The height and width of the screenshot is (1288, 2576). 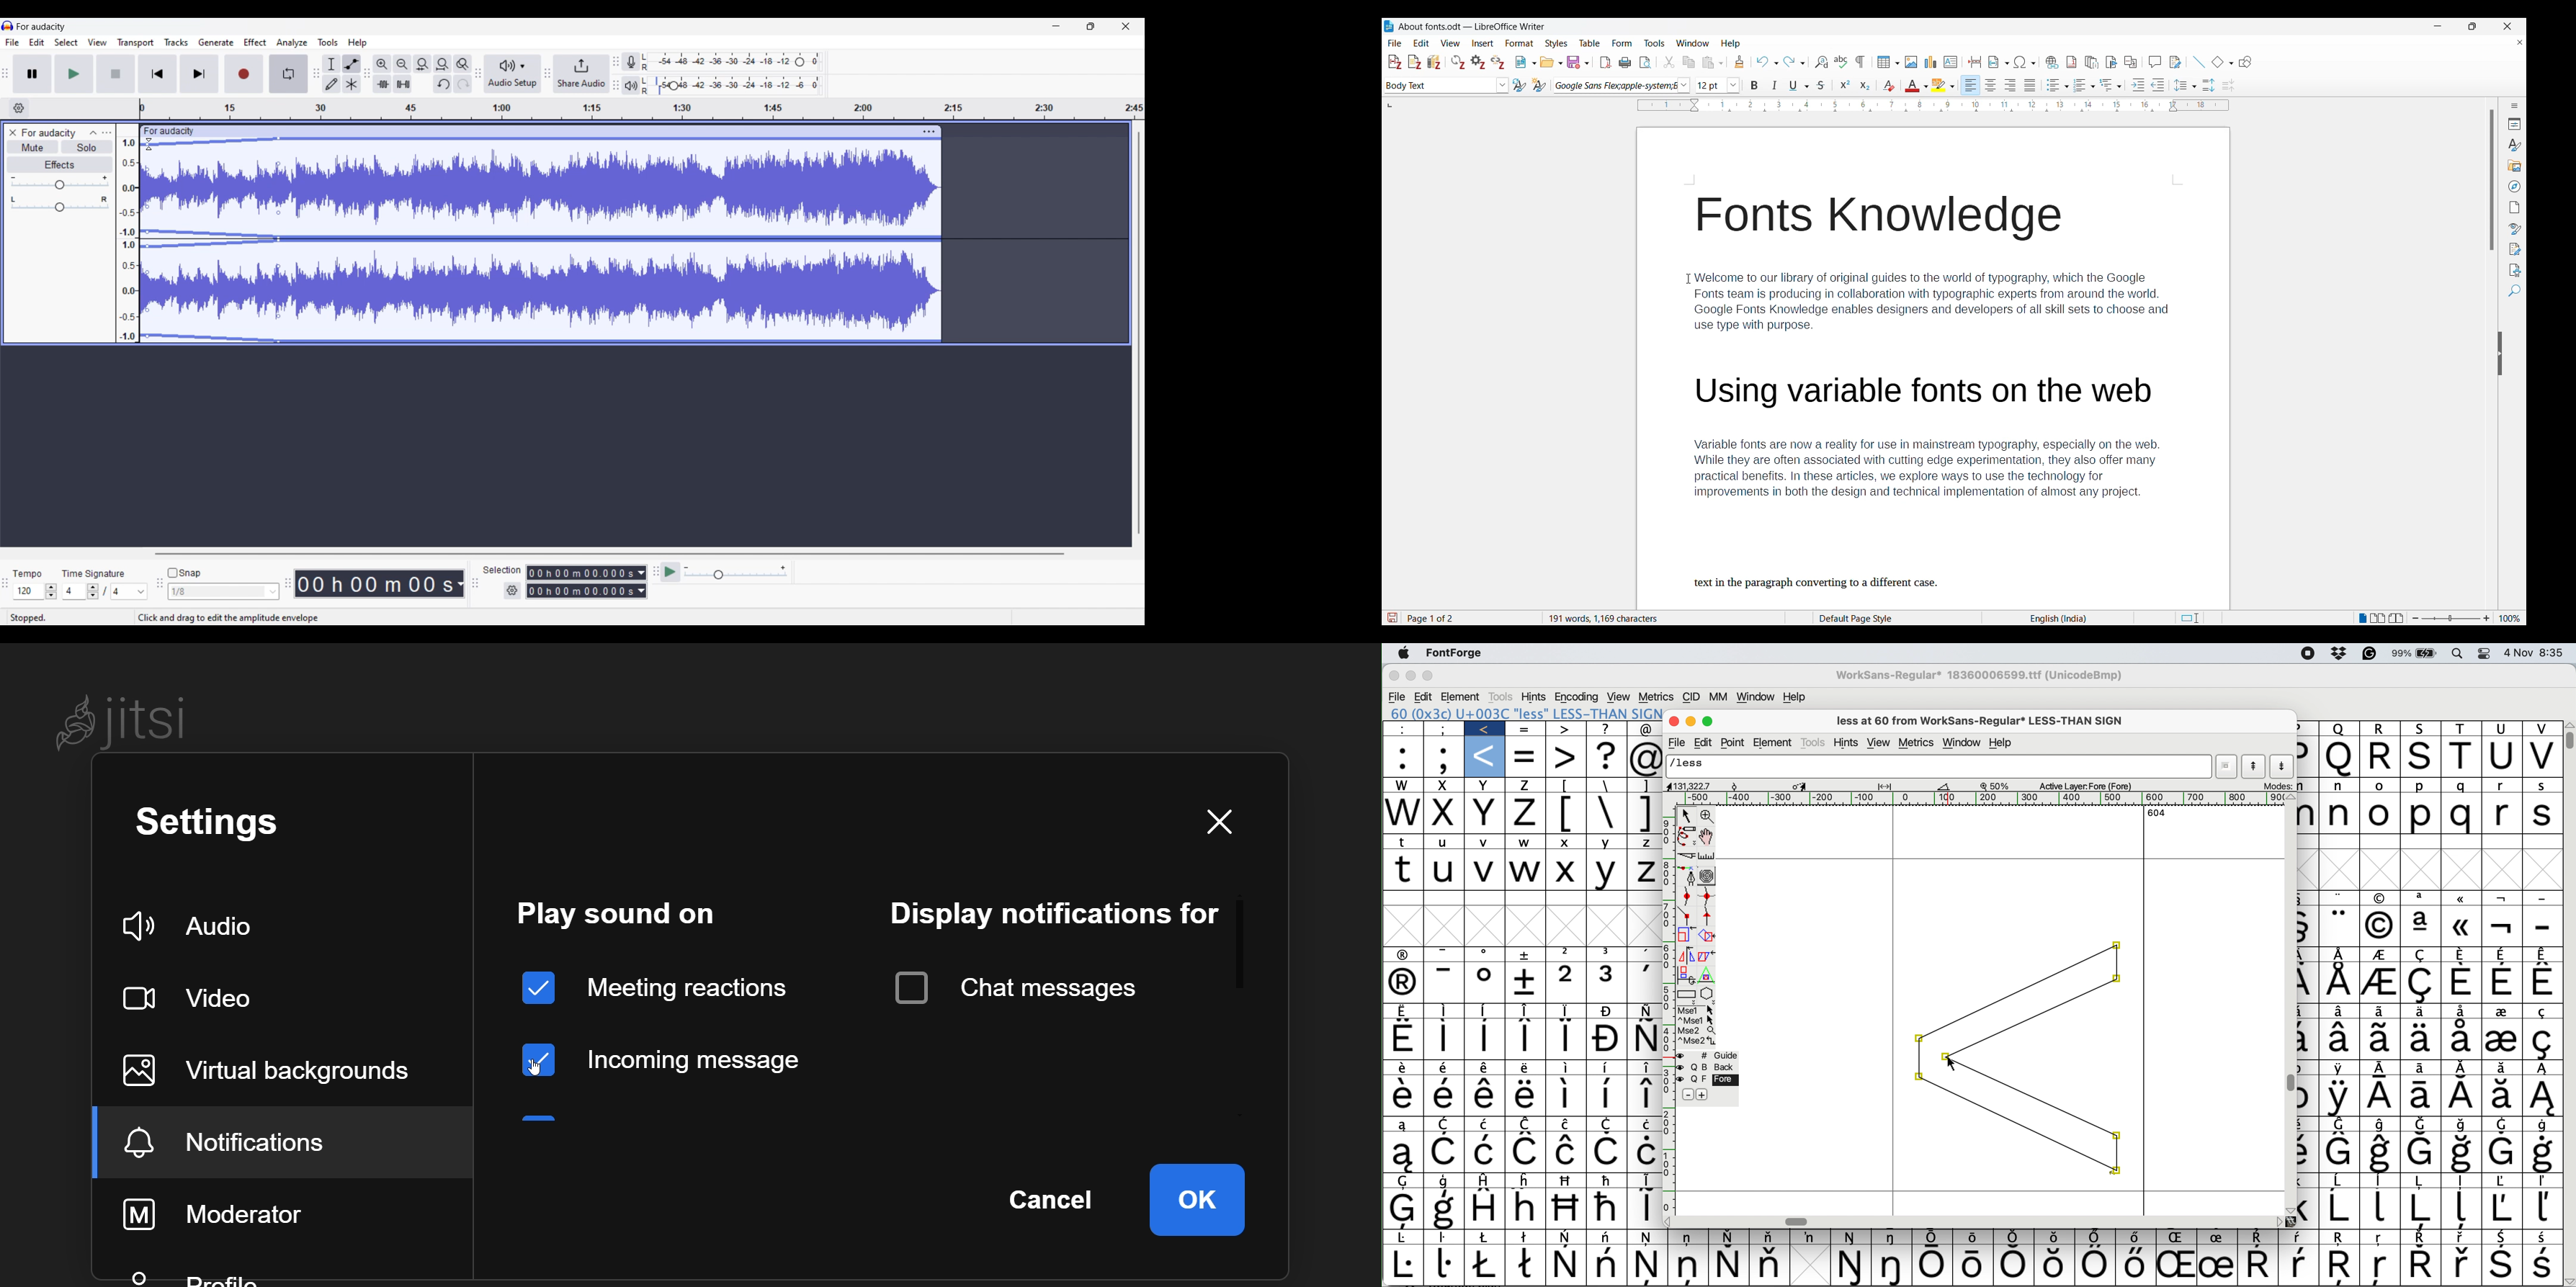 I want to click on w, so click(x=1525, y=842).